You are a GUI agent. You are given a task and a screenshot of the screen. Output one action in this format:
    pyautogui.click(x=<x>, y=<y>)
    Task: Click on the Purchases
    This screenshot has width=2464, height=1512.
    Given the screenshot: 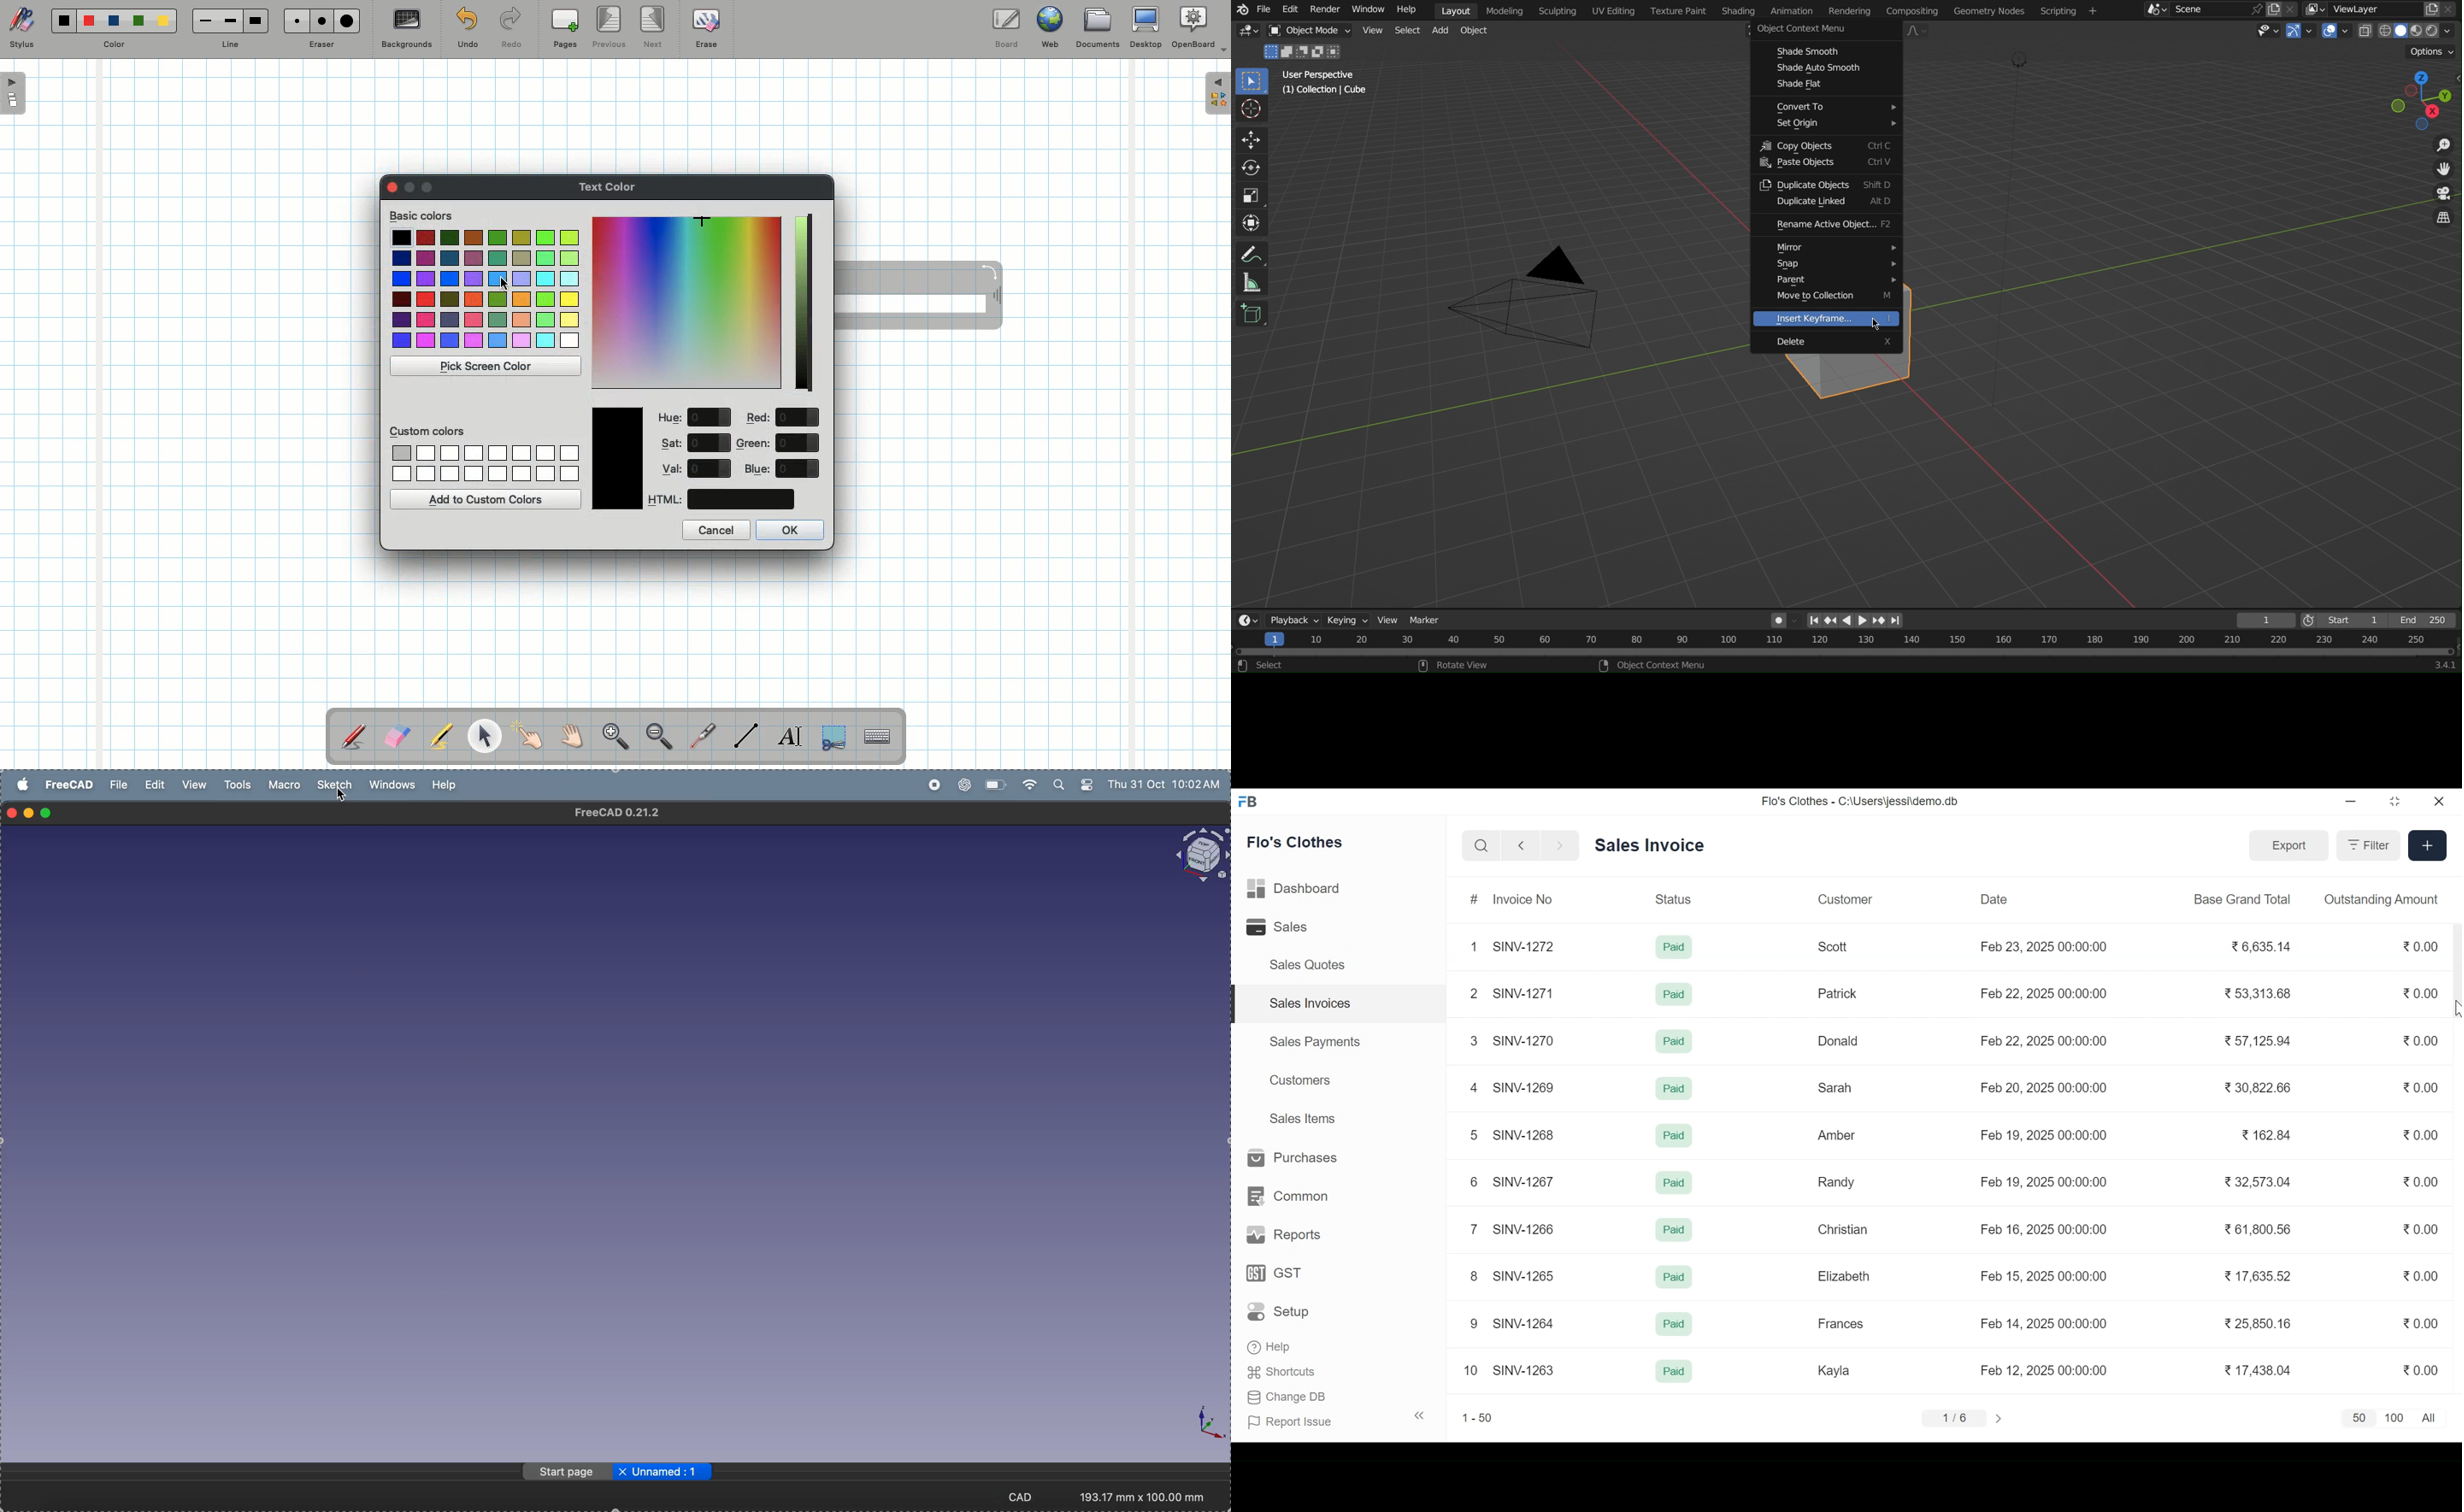 What is the action you would take?
    pyautogui.click(x=1287, y=1158)
    